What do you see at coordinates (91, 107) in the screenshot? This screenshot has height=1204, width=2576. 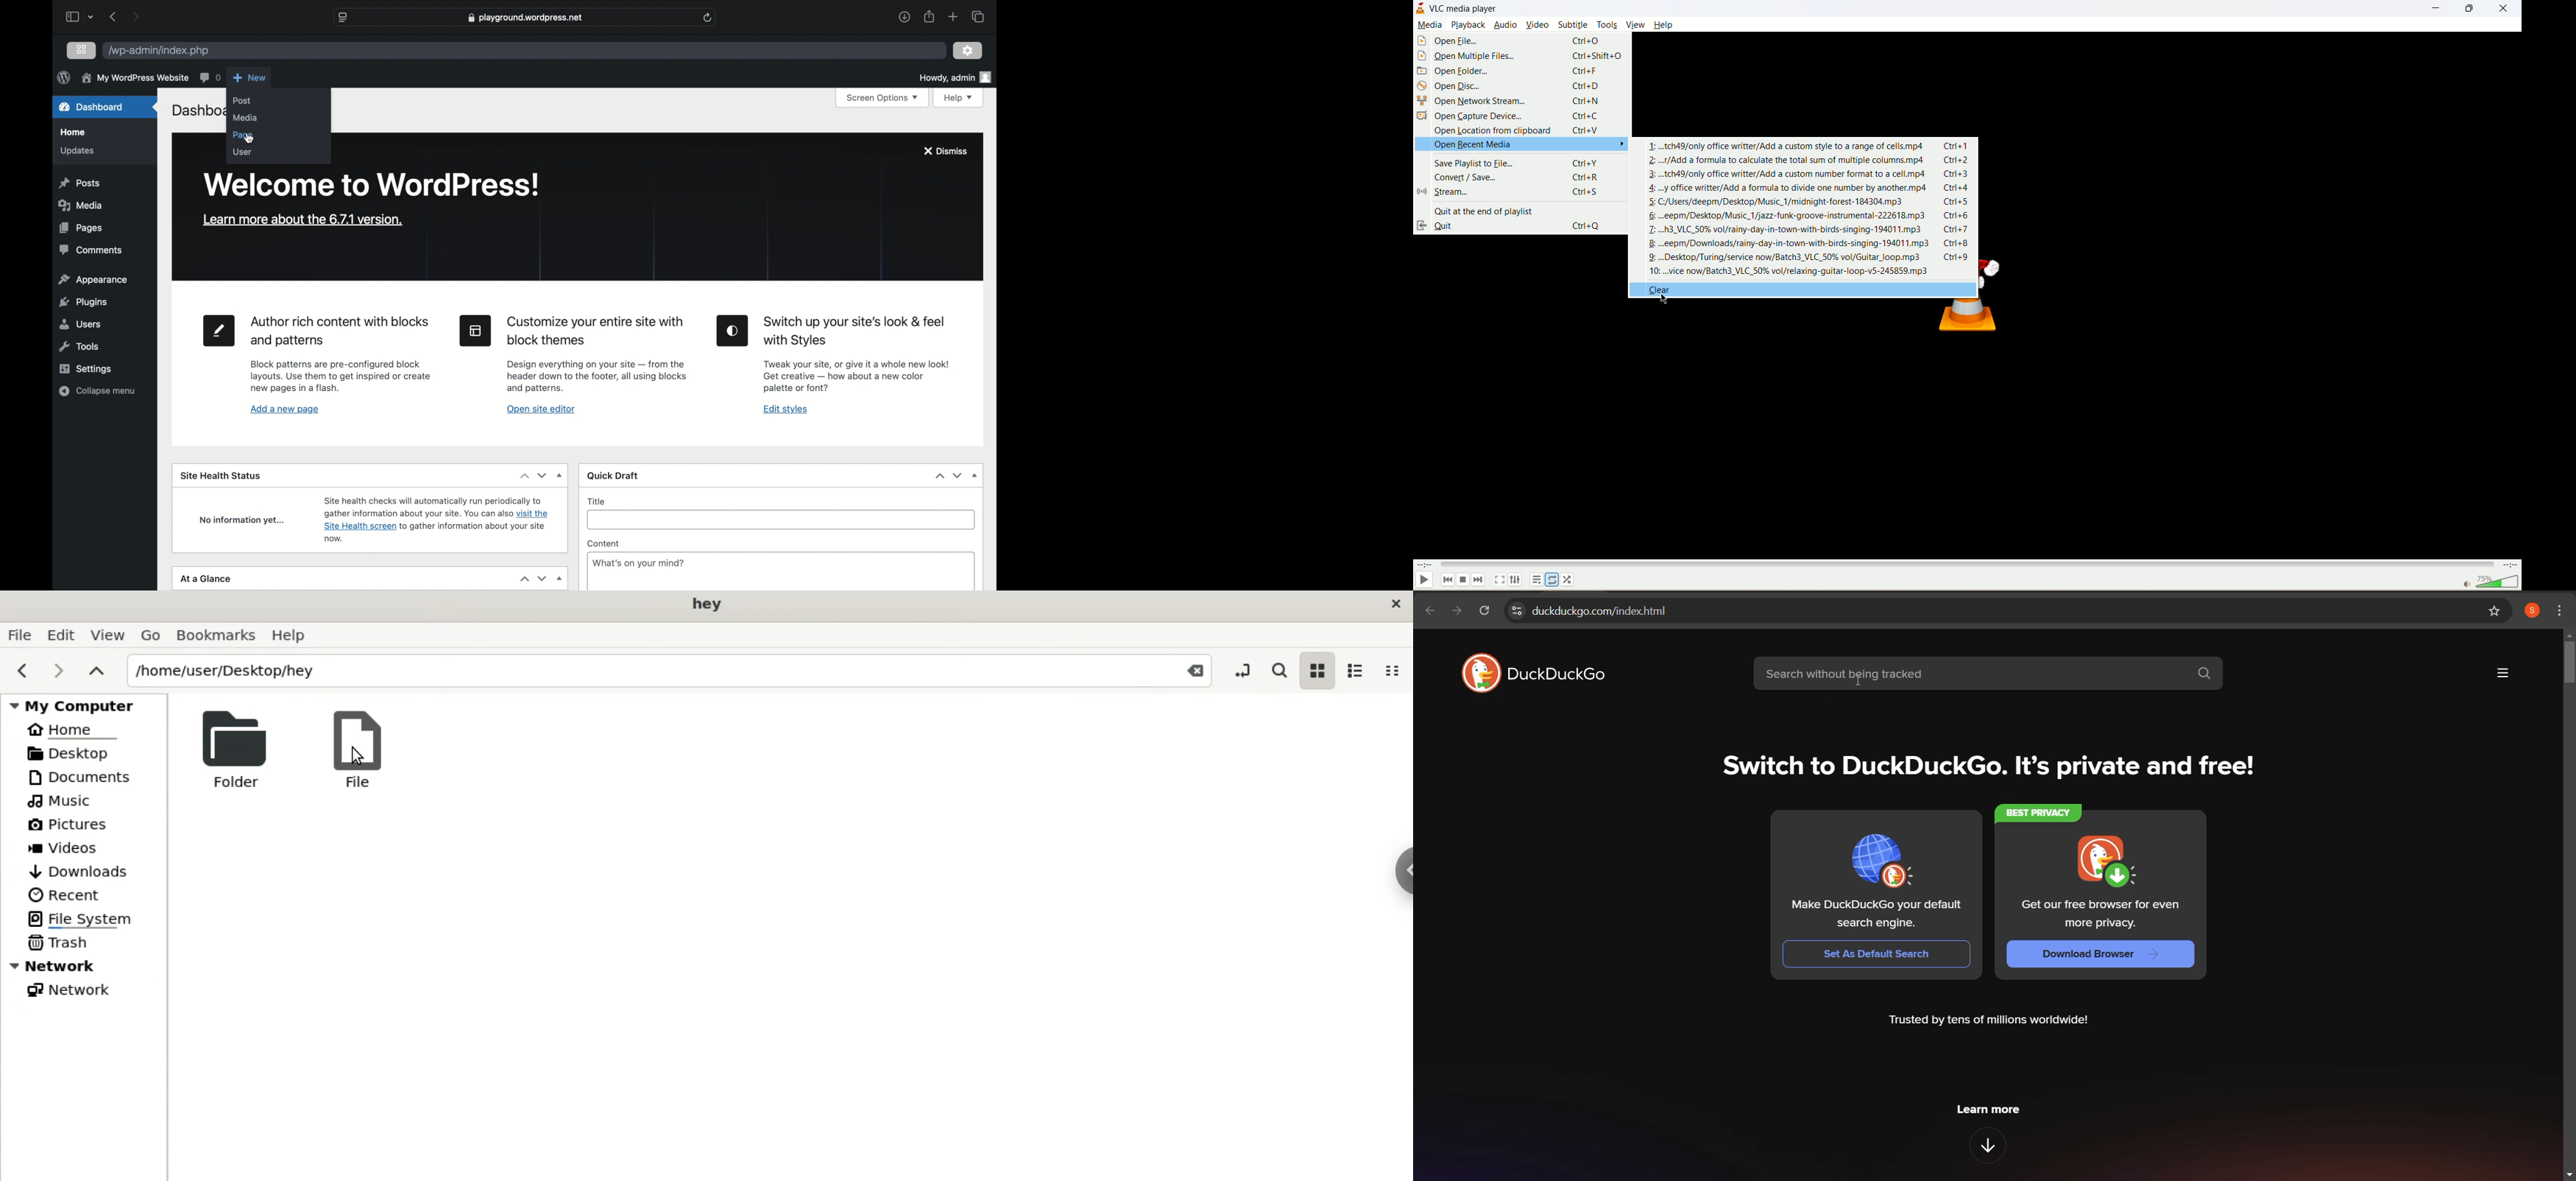 I see `dashboard` at bounding box center [91, 107].